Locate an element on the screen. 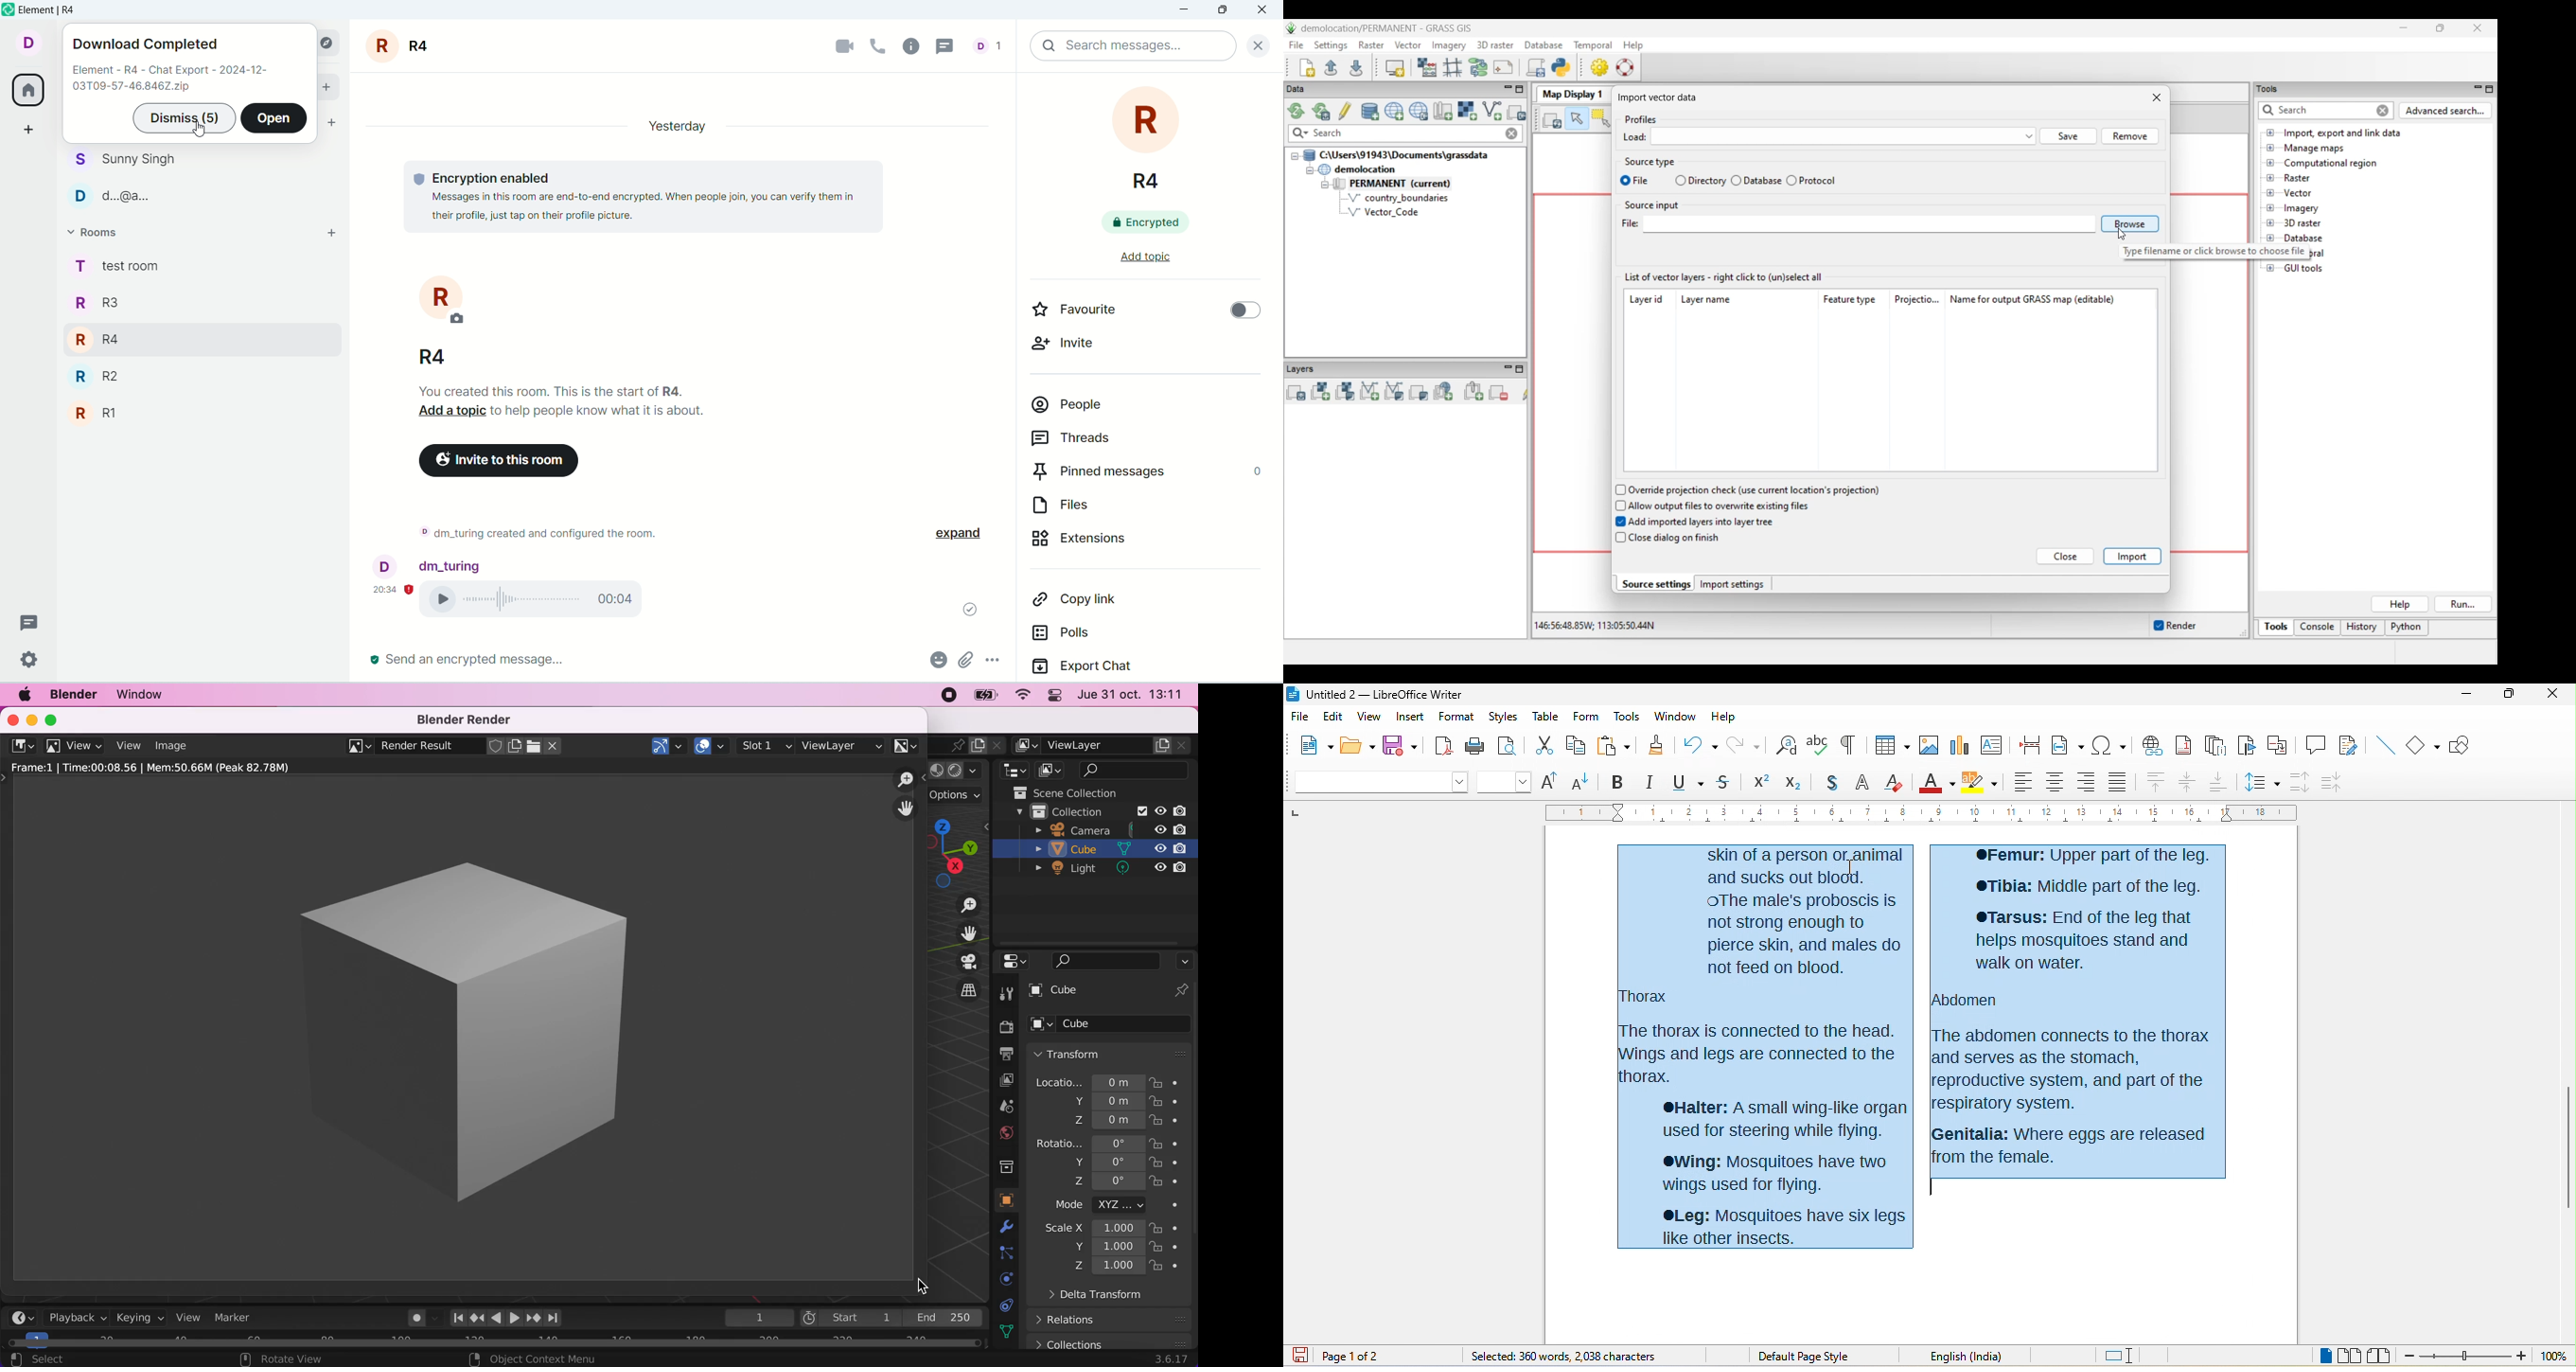  show track is located at coordinates (2355, 746).